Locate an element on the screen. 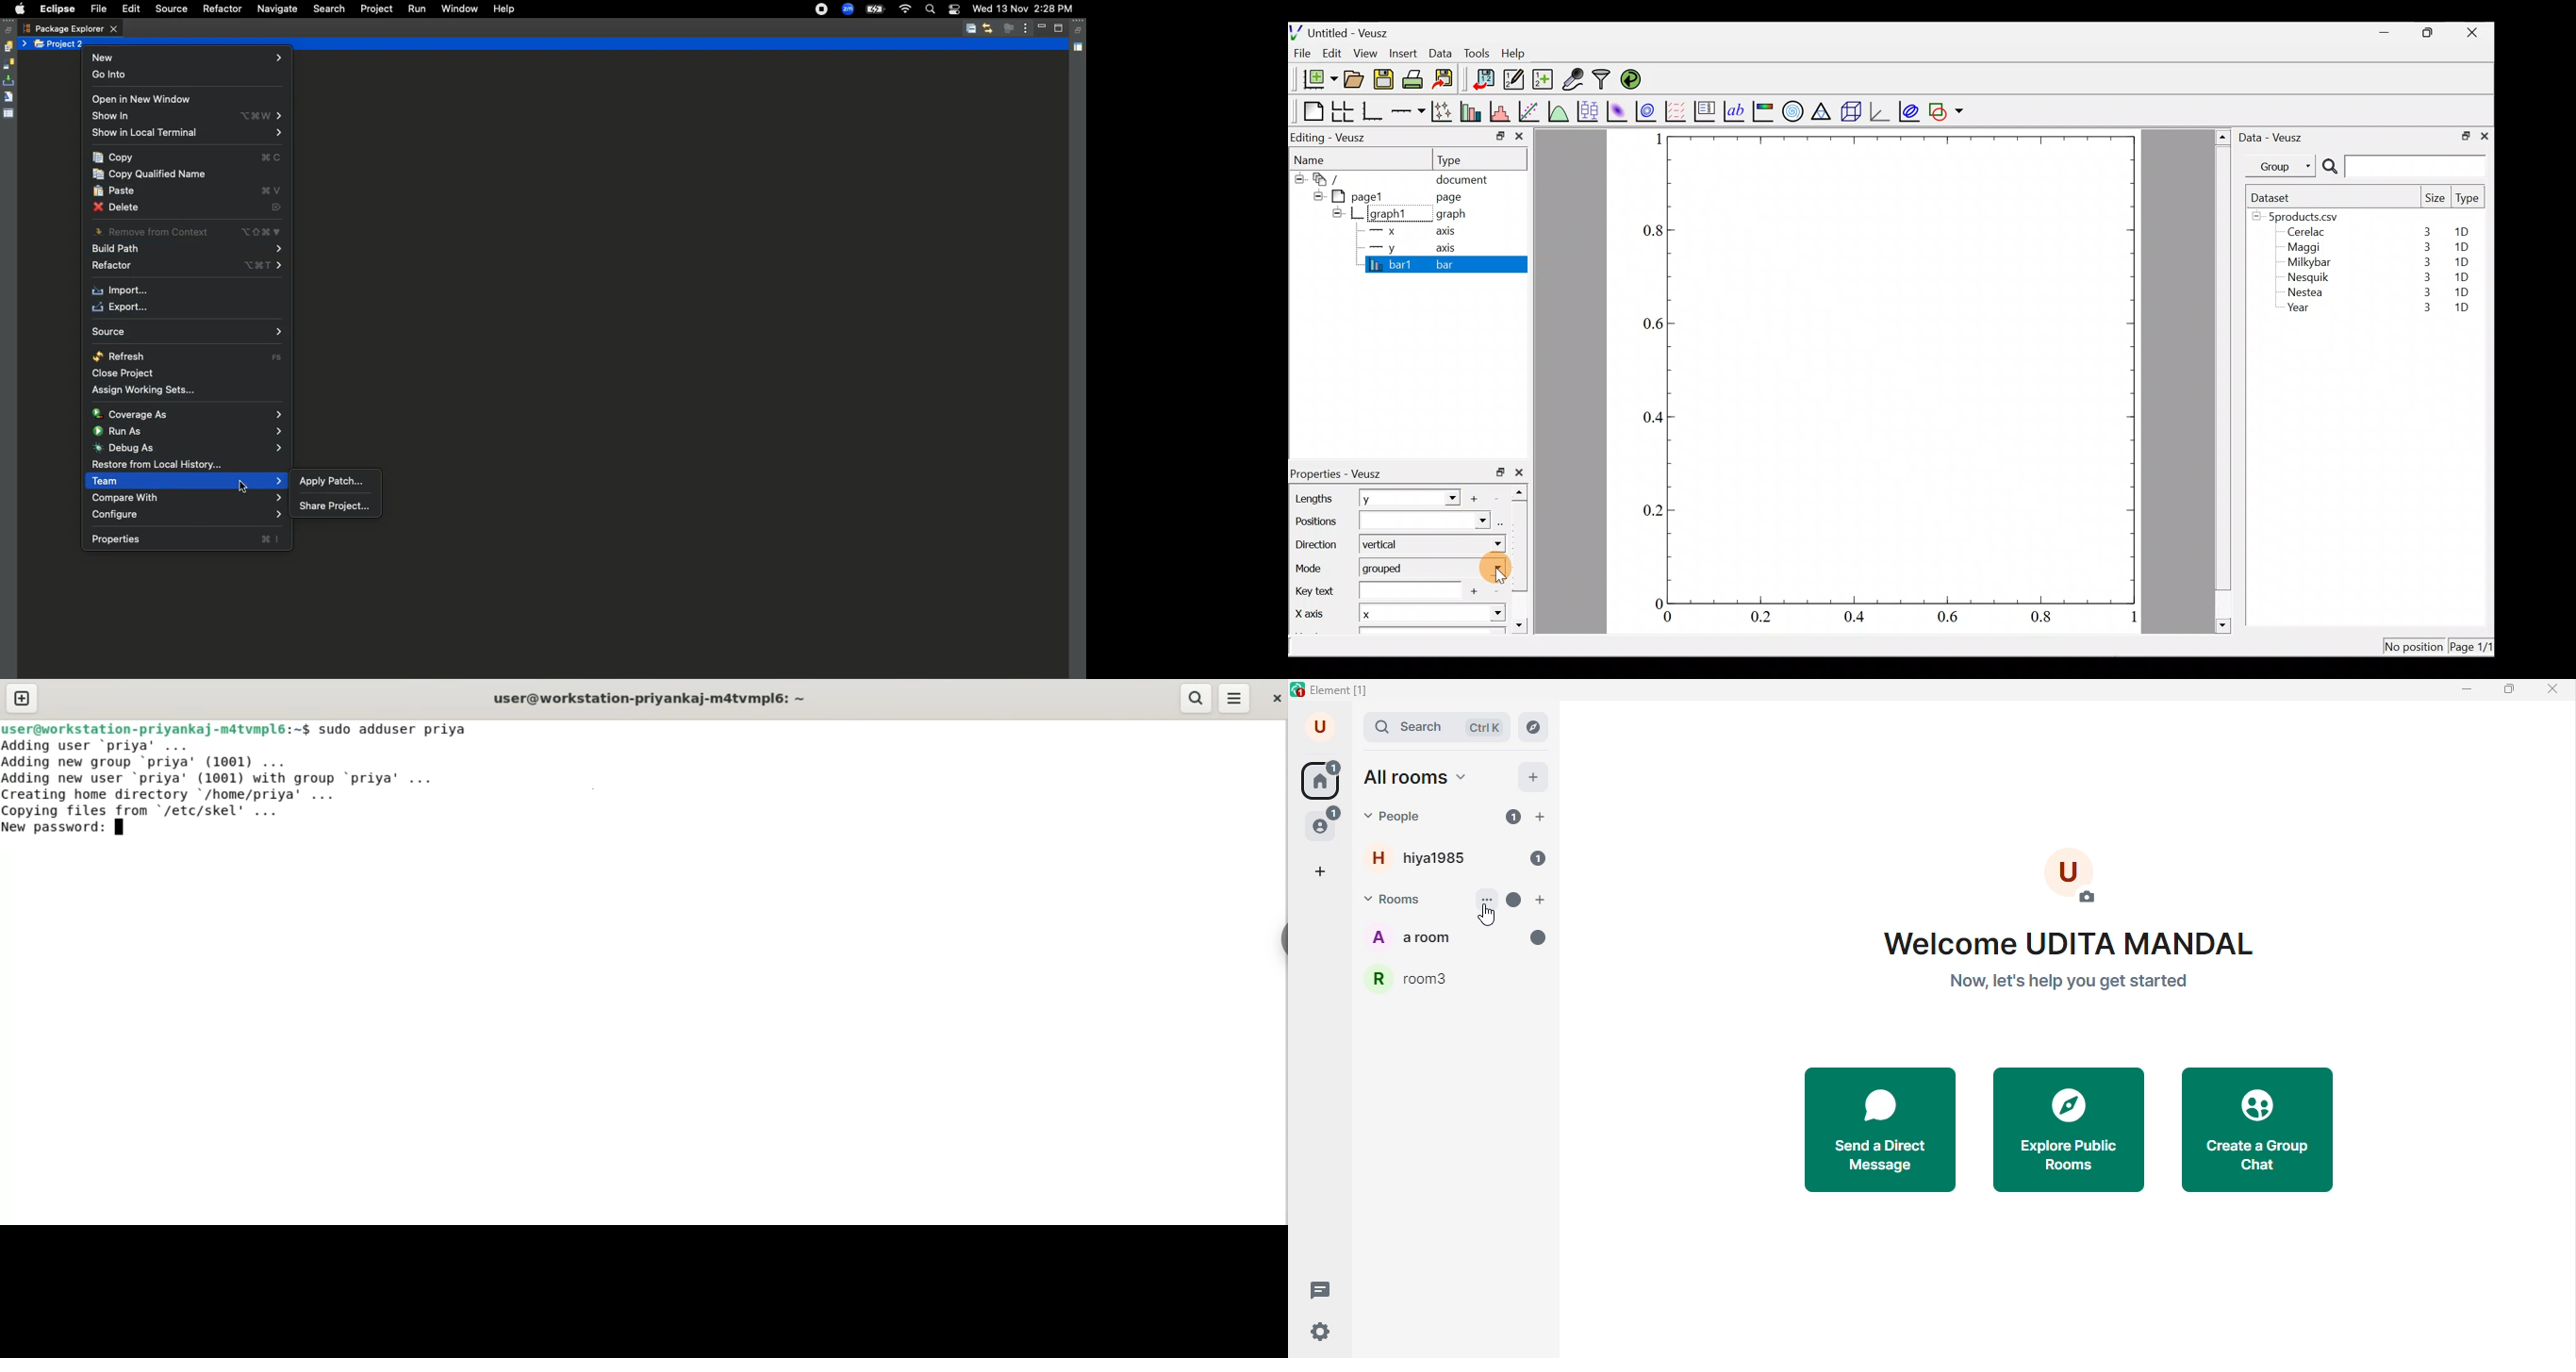  Collapse all is located at coordinates (971, 29).